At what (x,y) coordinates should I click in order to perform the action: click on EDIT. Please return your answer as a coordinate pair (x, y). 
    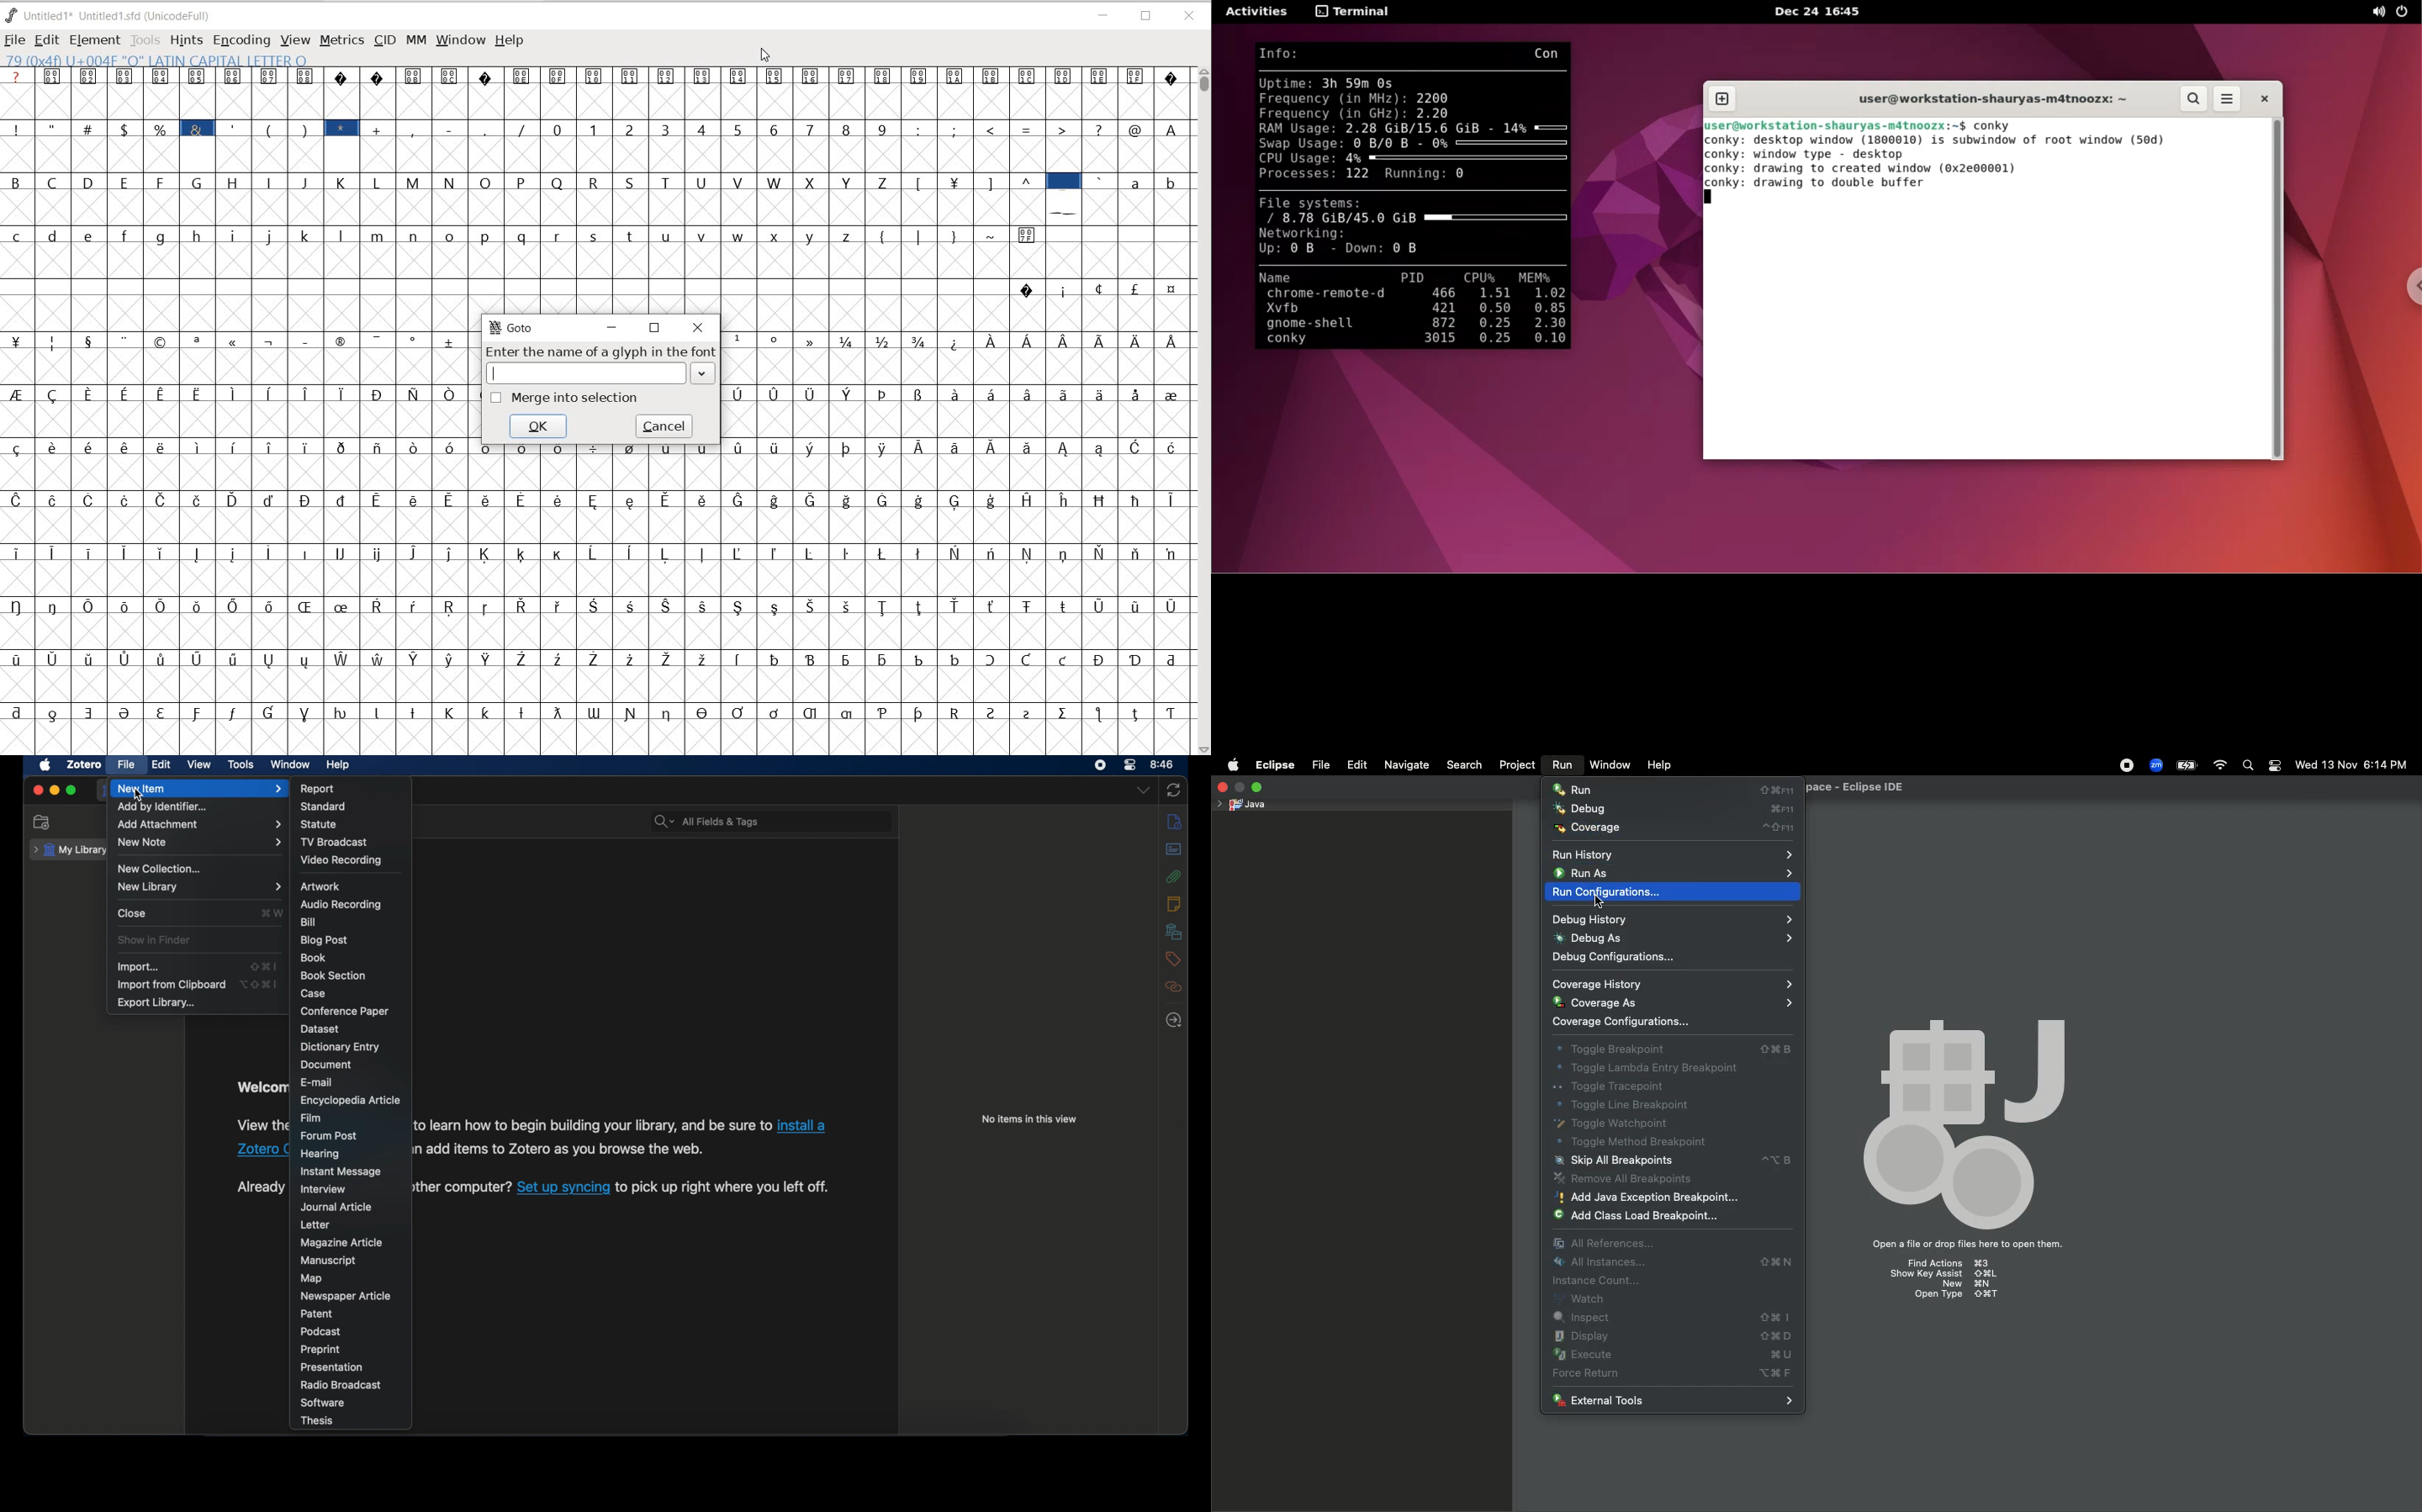
    Looking at the image, I should click on (46, 41).